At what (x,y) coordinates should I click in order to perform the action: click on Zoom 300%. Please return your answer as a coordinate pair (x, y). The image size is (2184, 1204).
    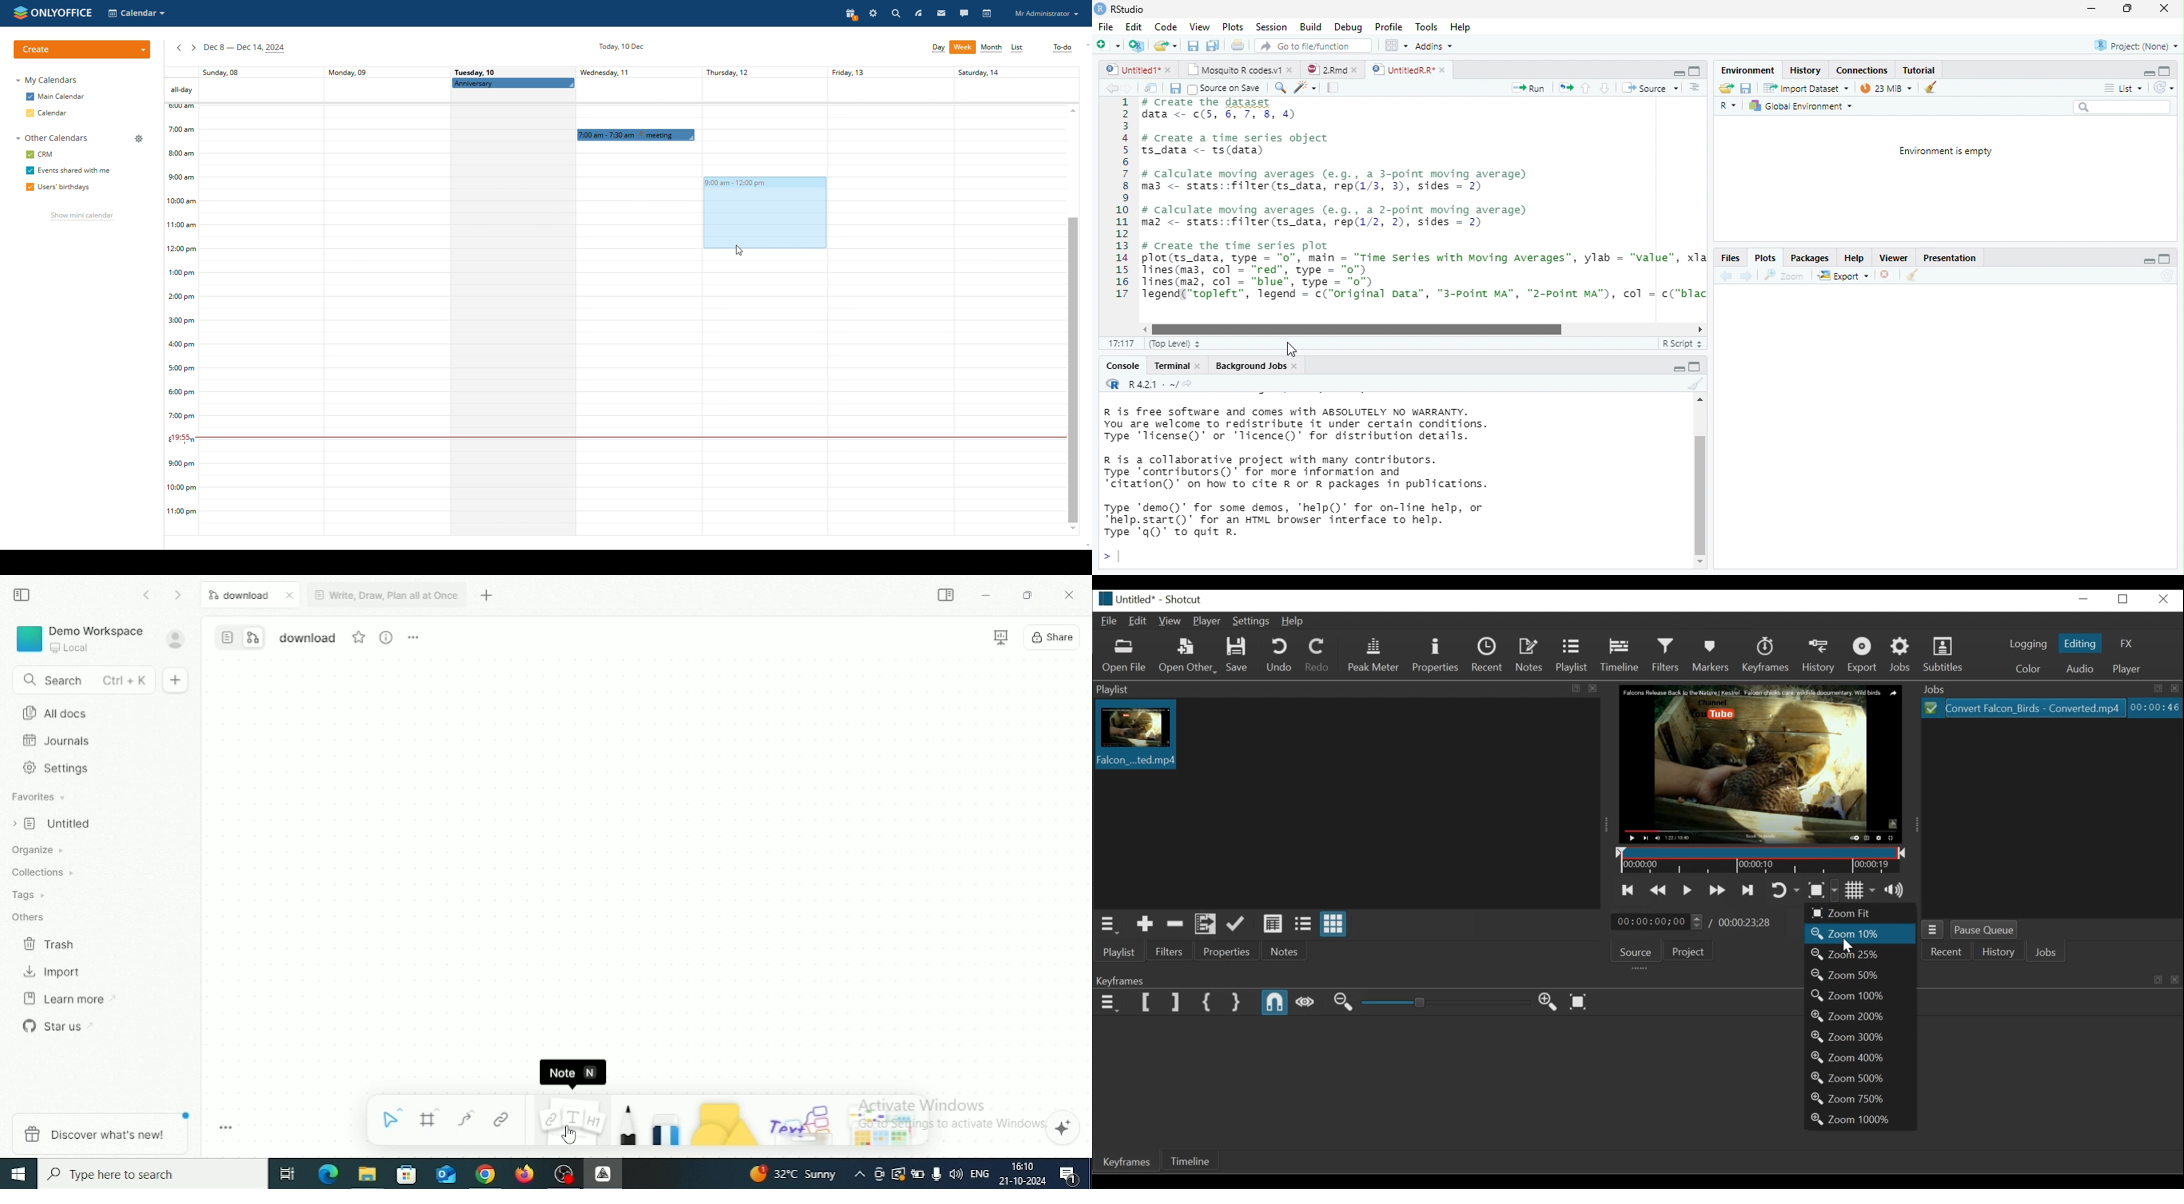
    Looking at the image, I should click on (1861, 1037).